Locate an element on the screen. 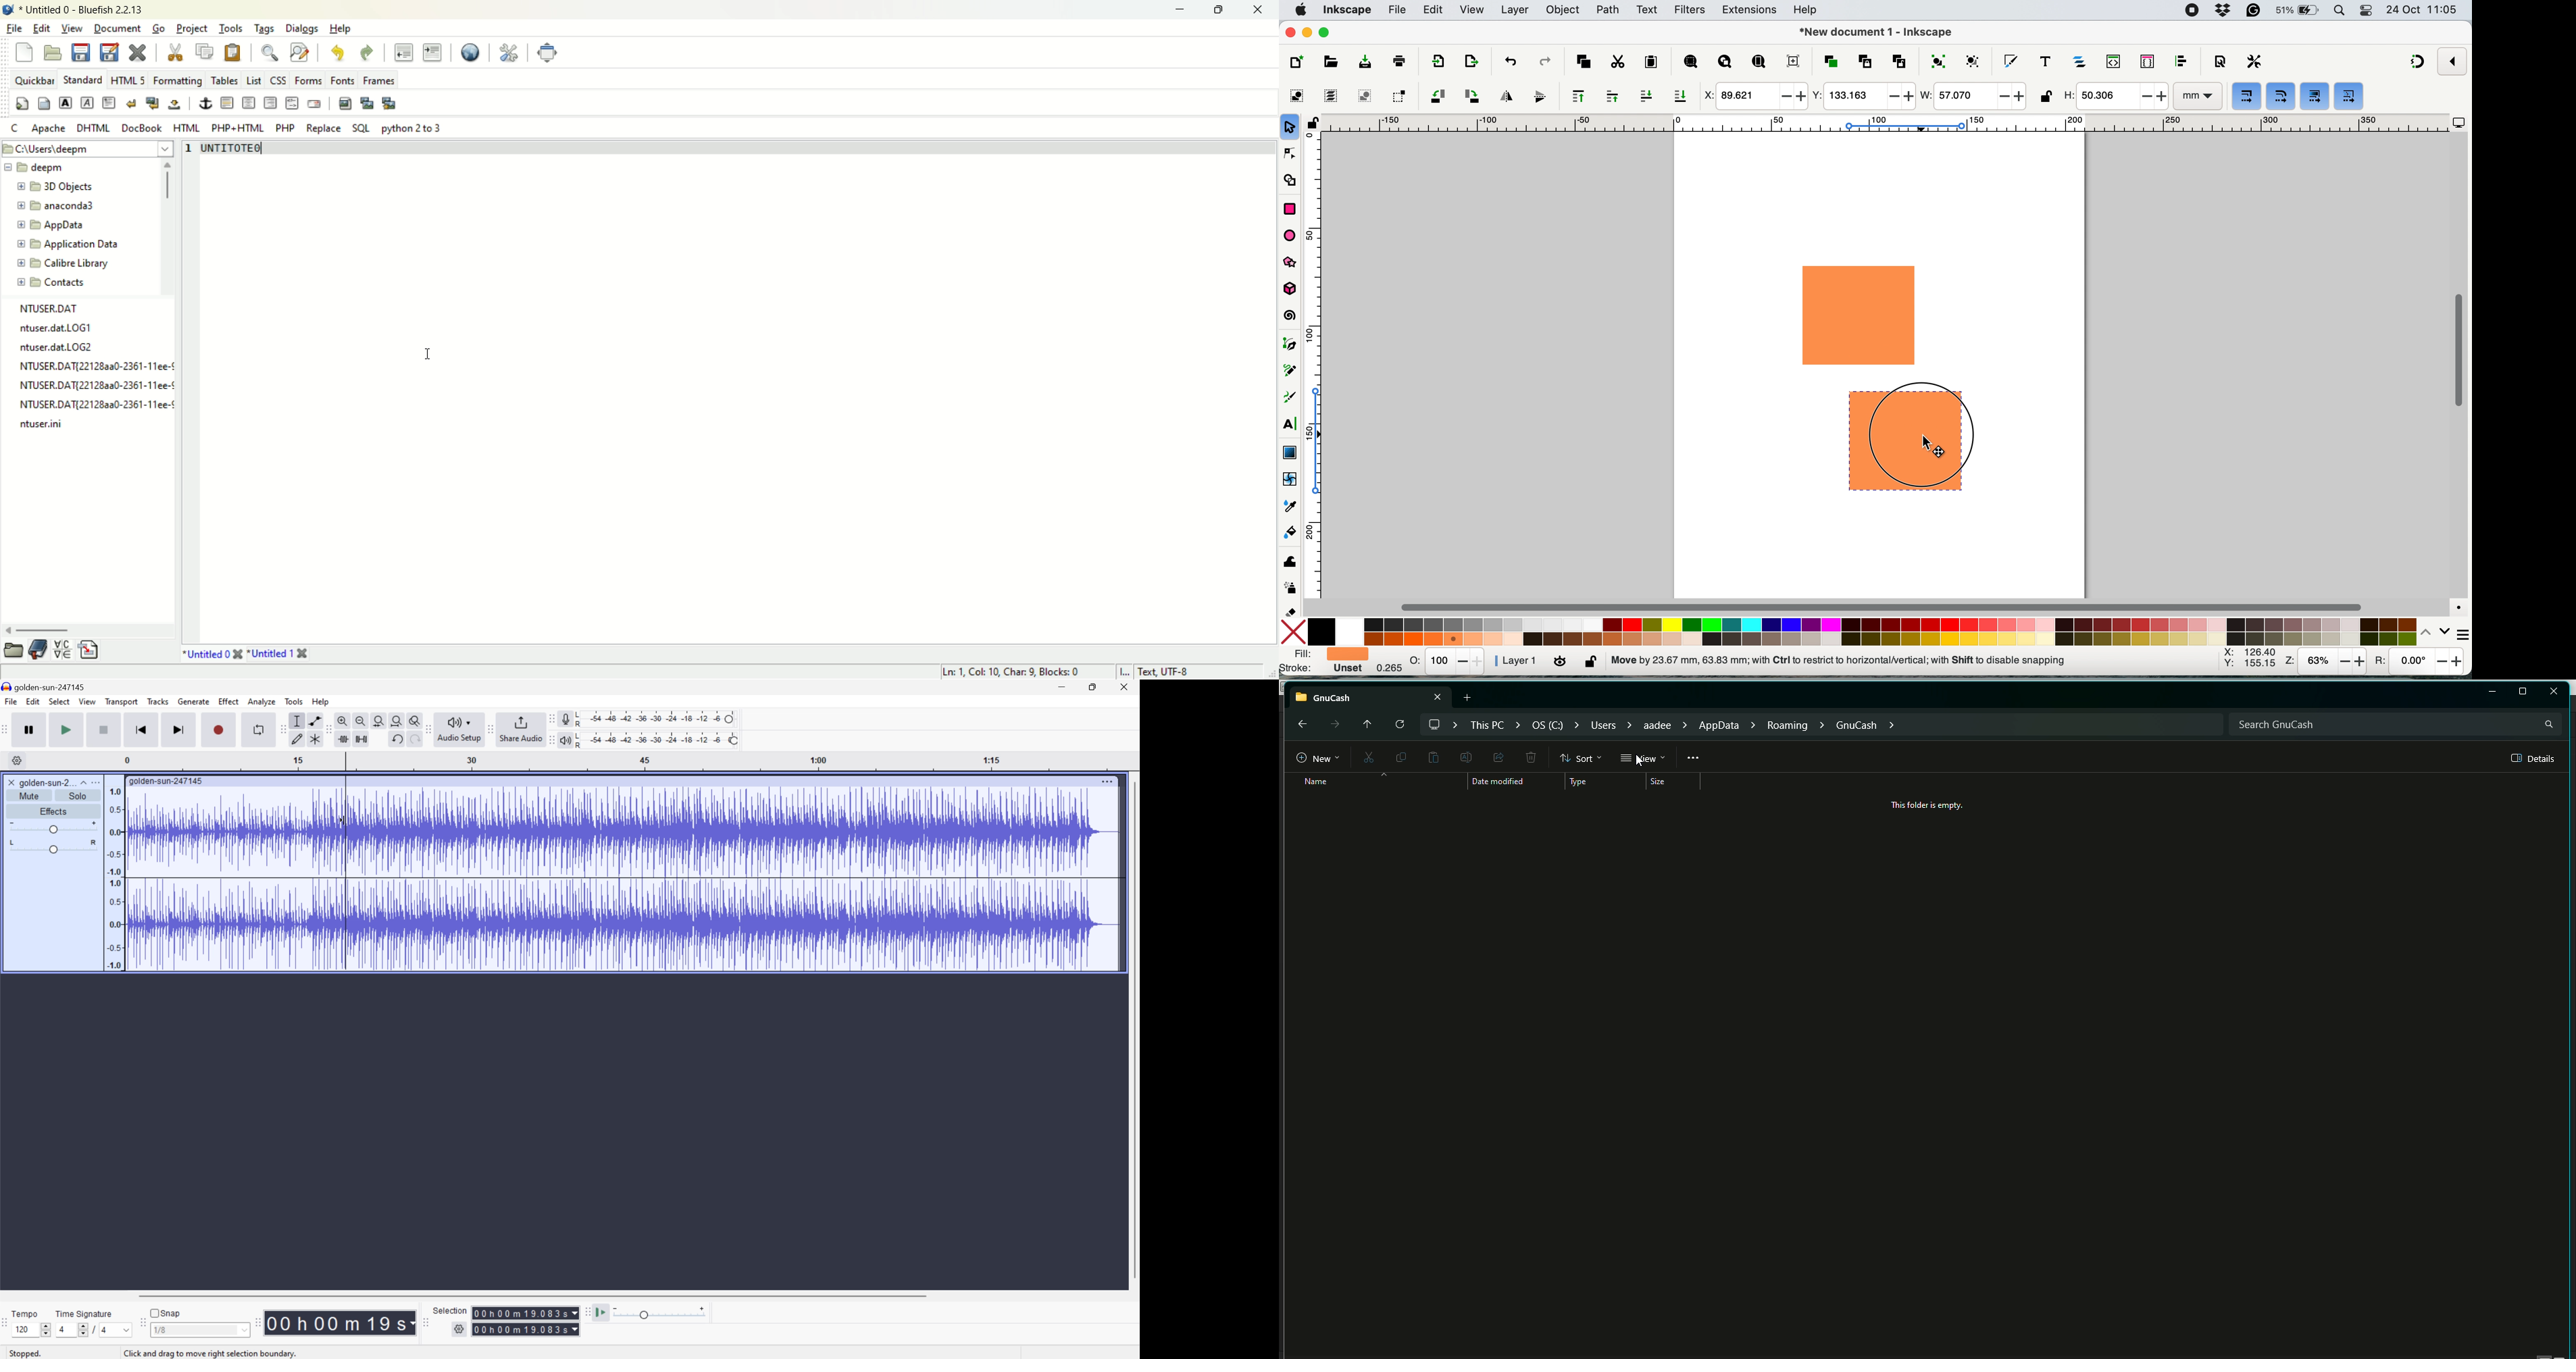  Name is located at coordinates (1311, 781).